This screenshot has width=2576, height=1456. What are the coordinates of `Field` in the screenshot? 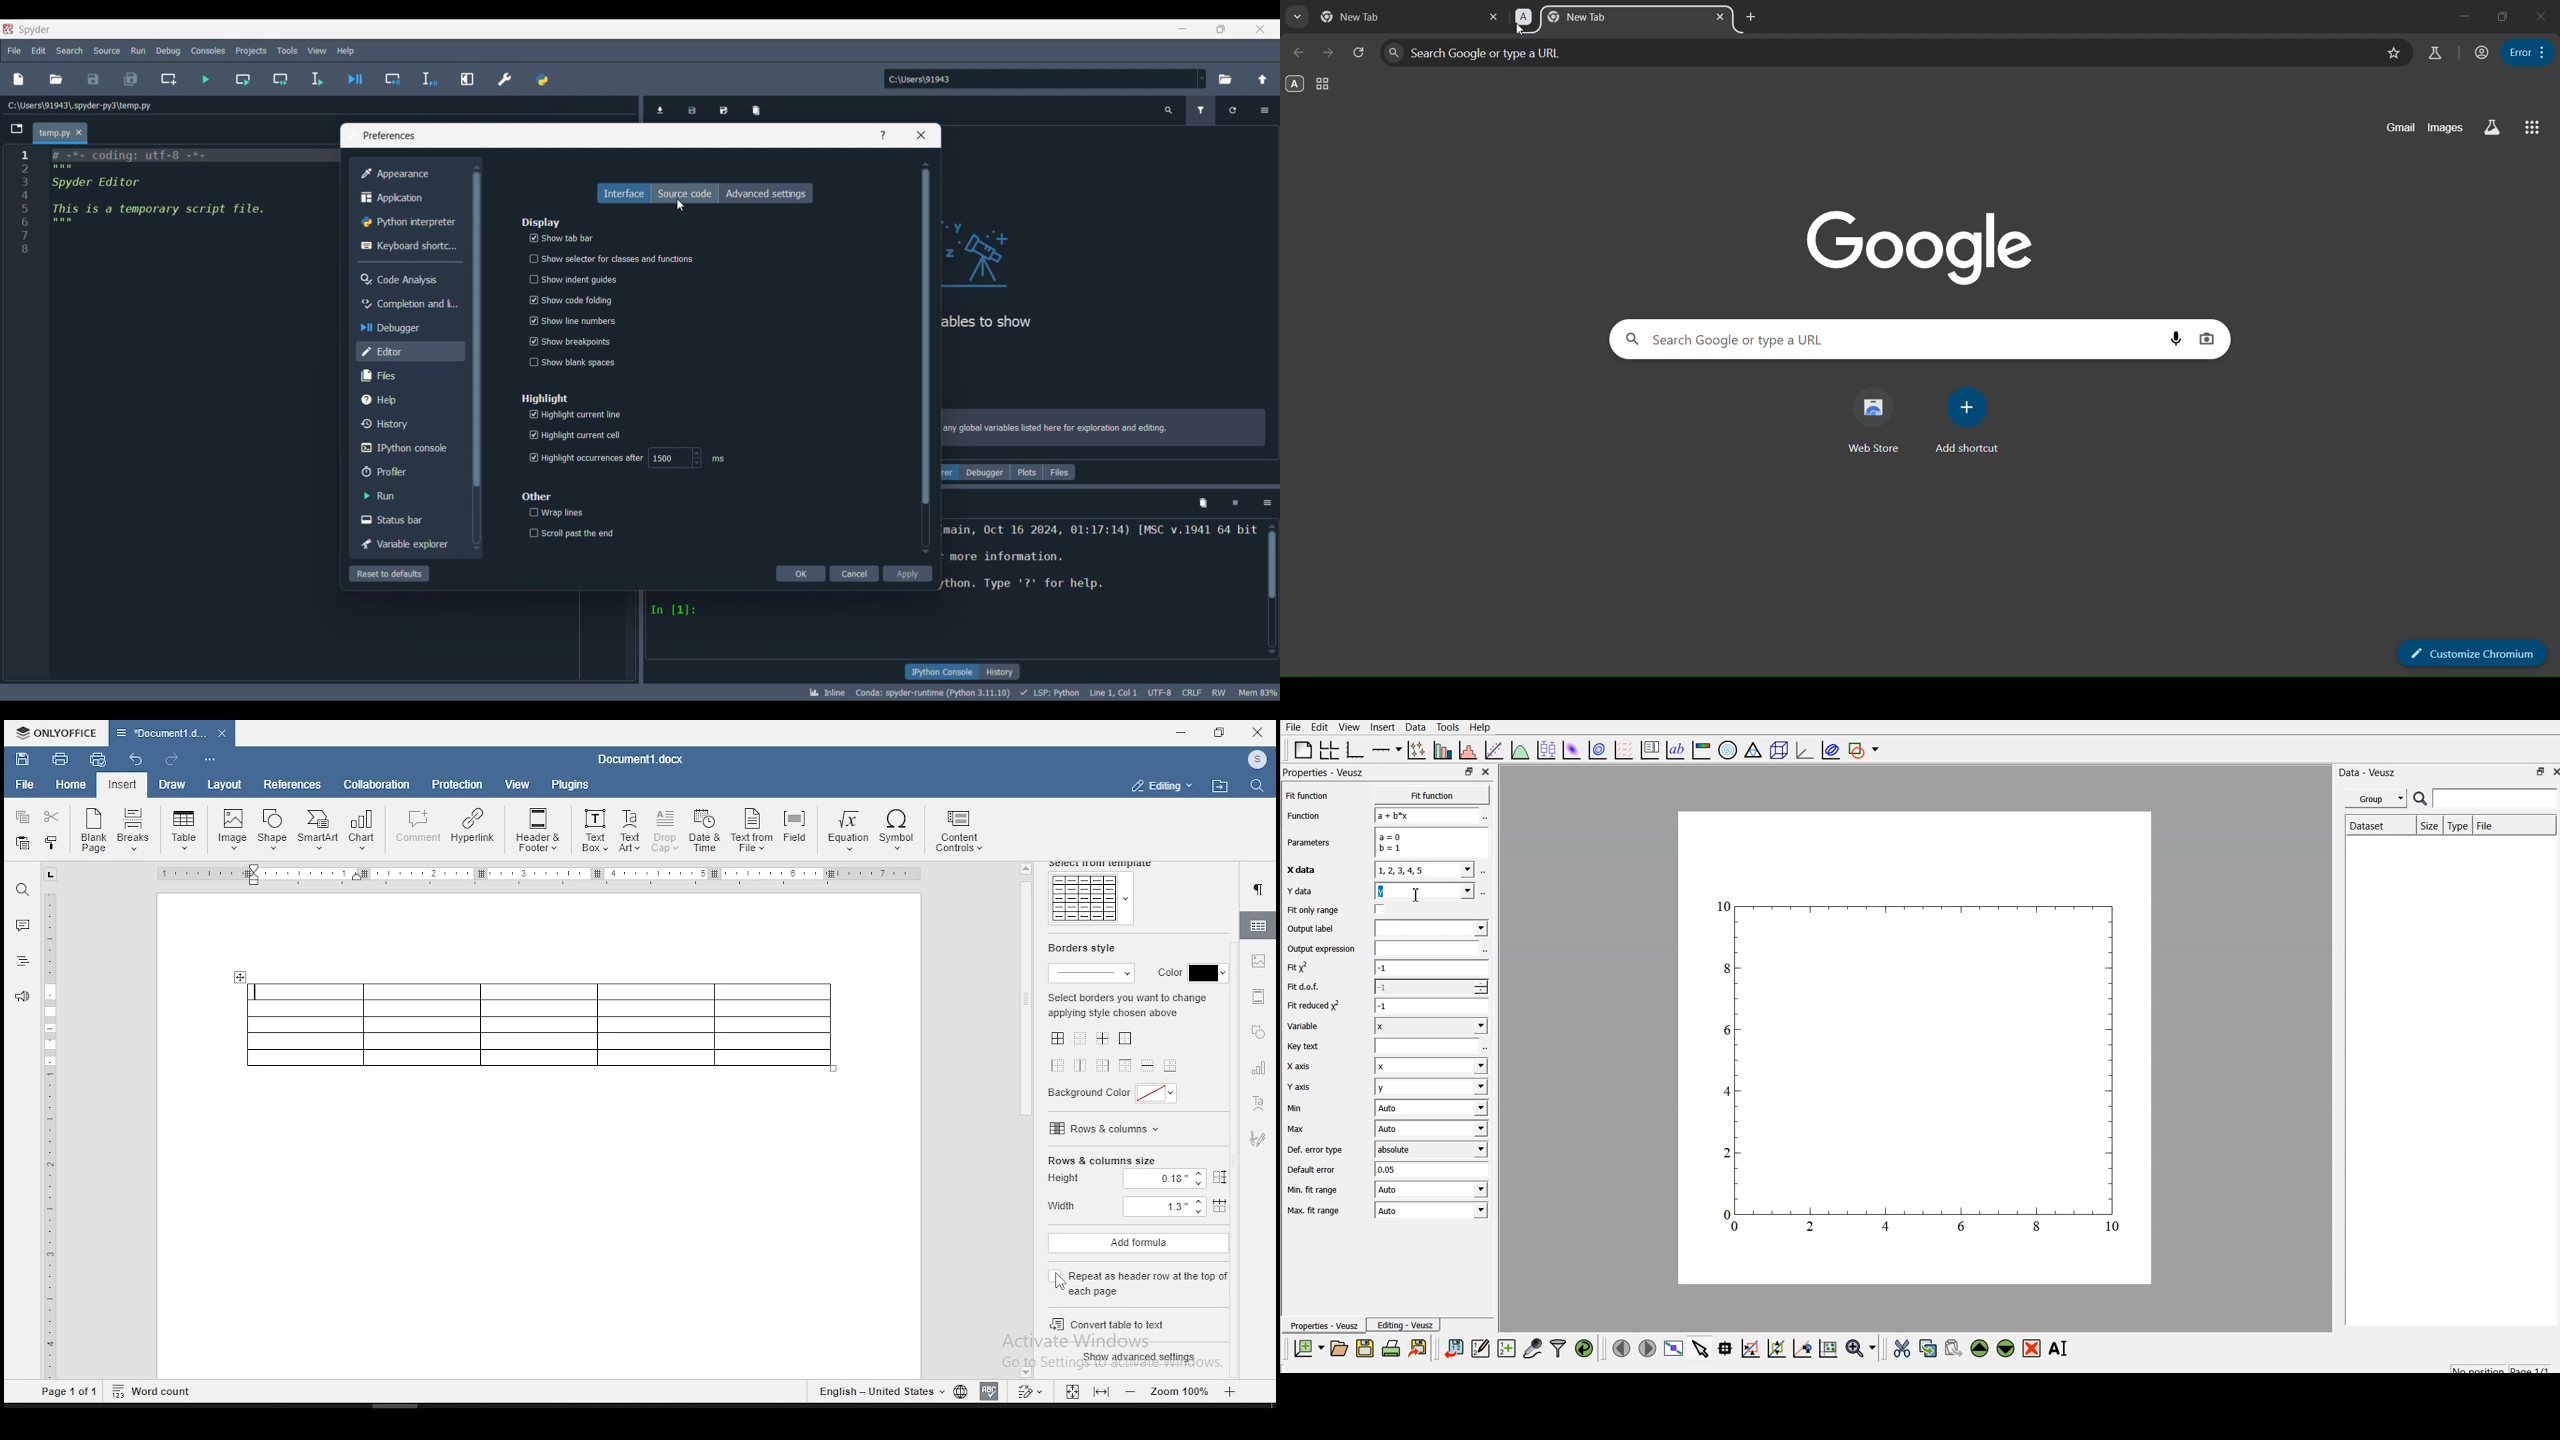 It's located at (794, 828).